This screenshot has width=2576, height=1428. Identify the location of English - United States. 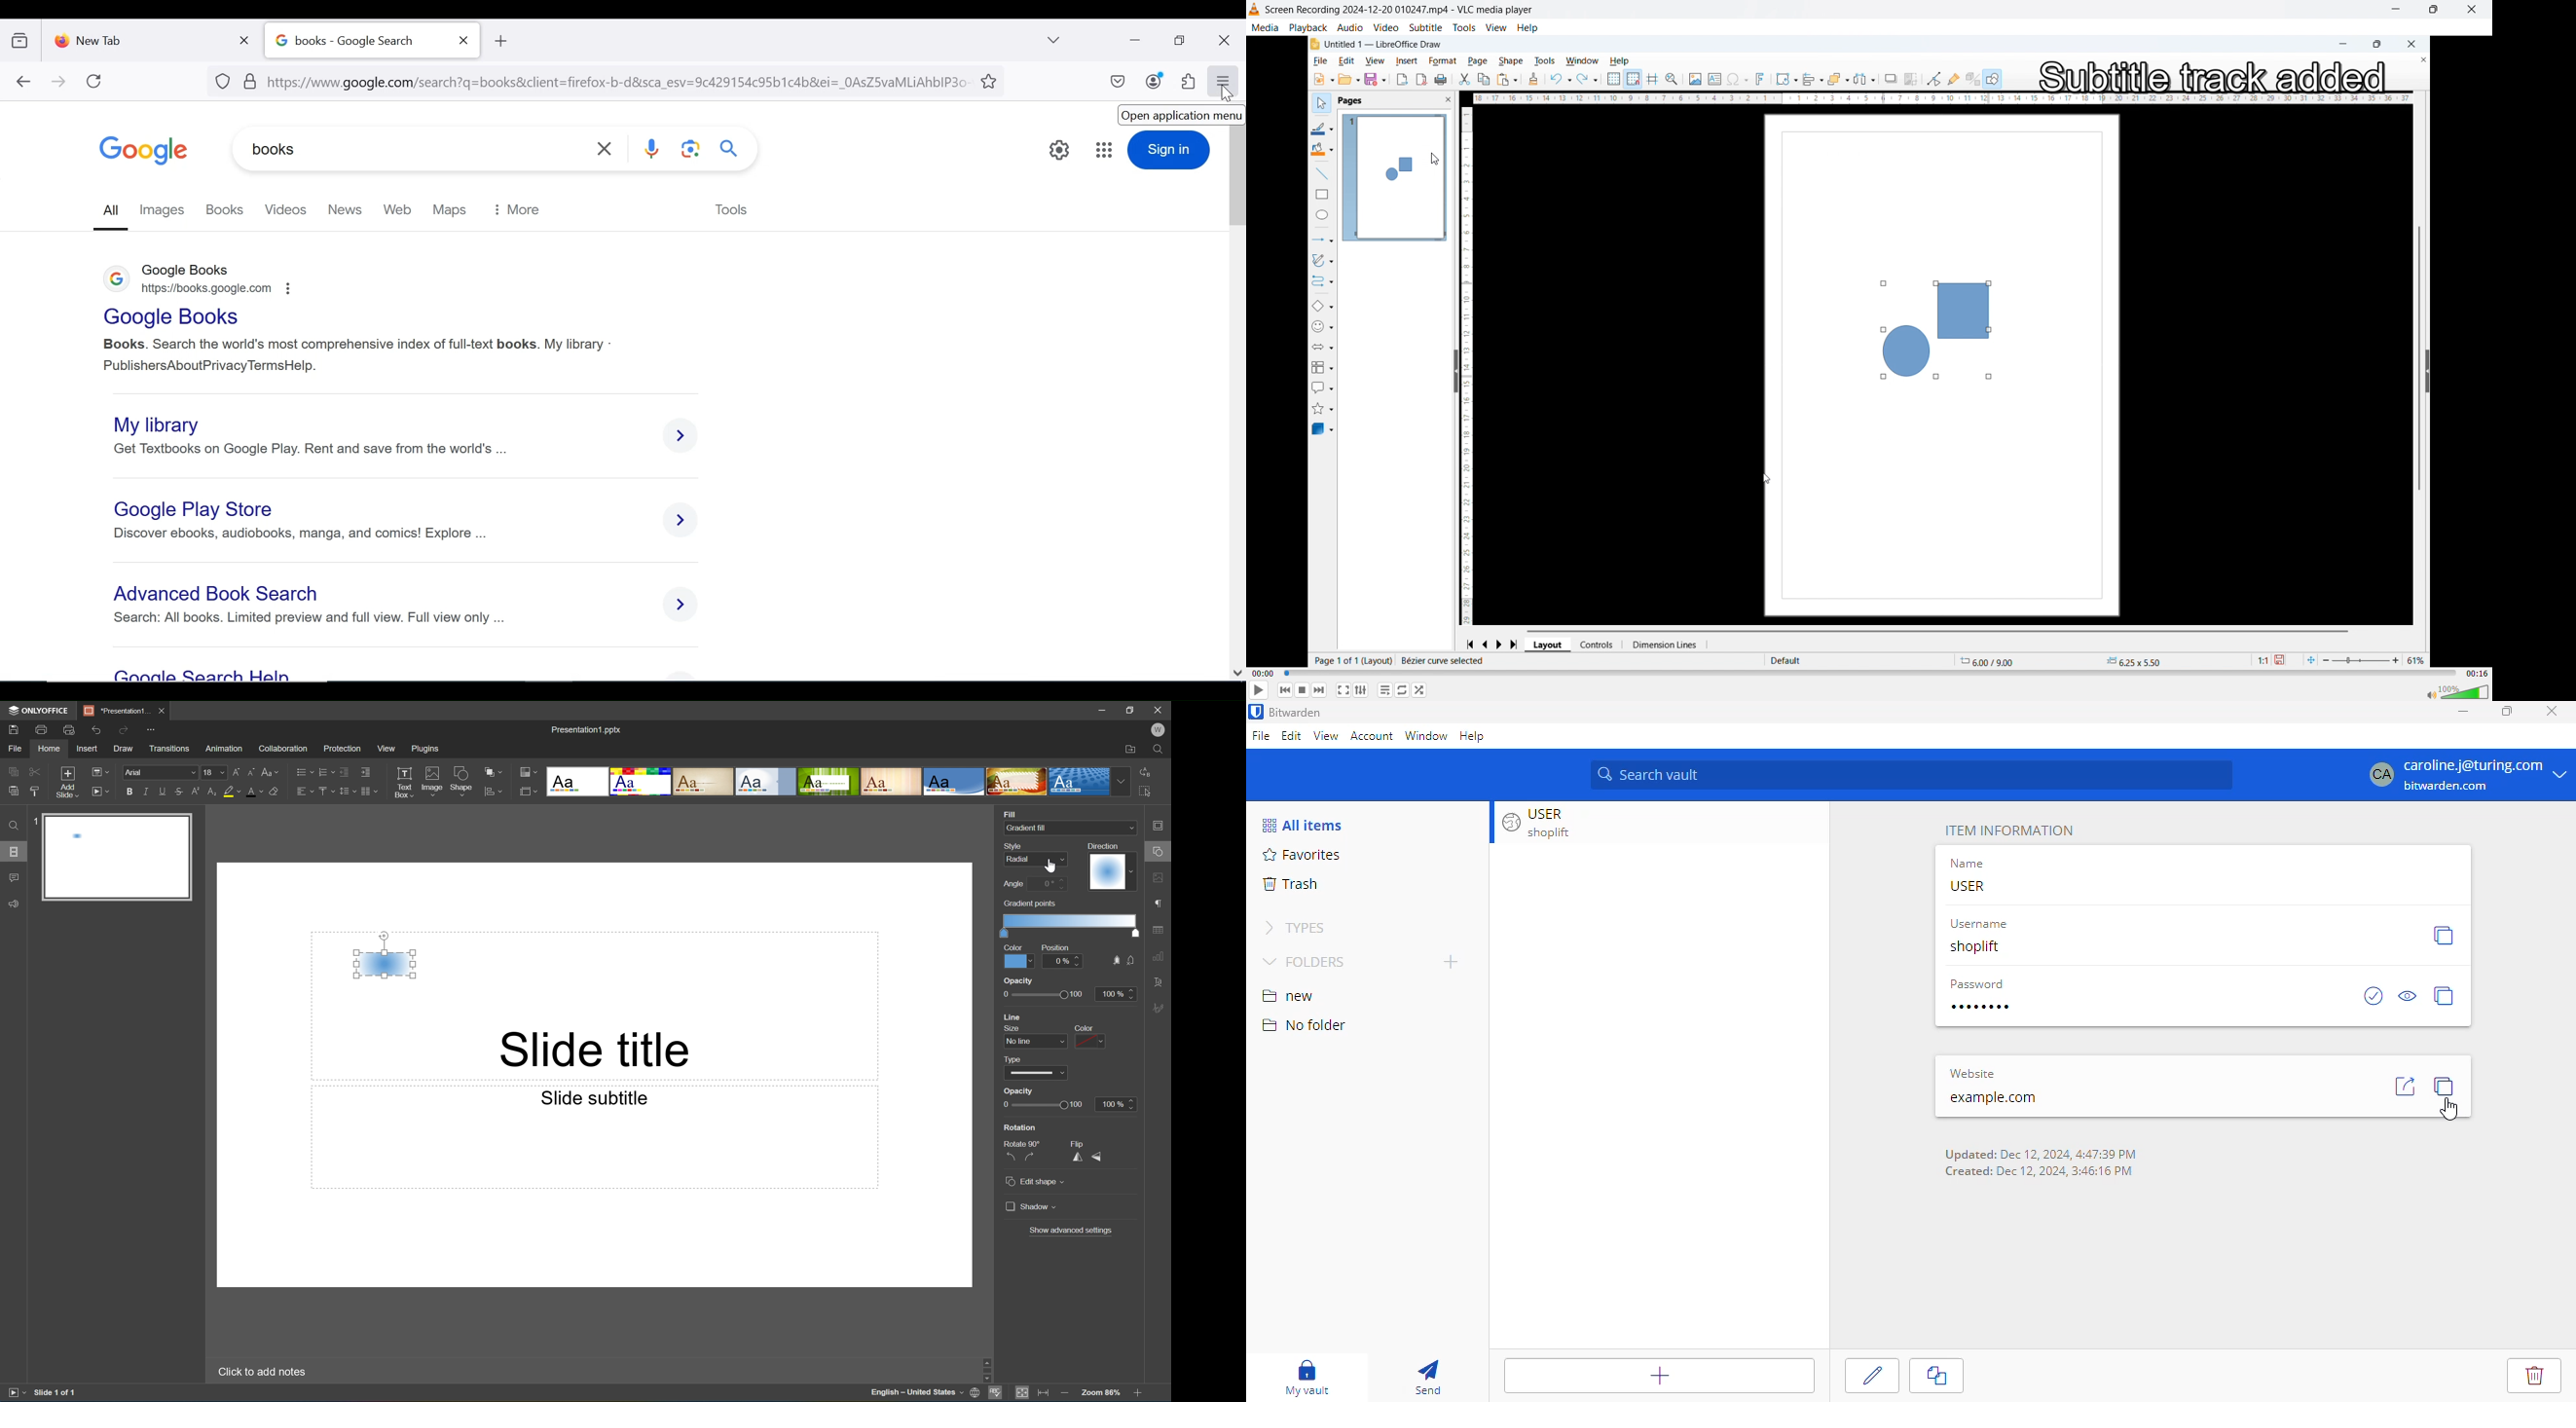
(916, 1393).